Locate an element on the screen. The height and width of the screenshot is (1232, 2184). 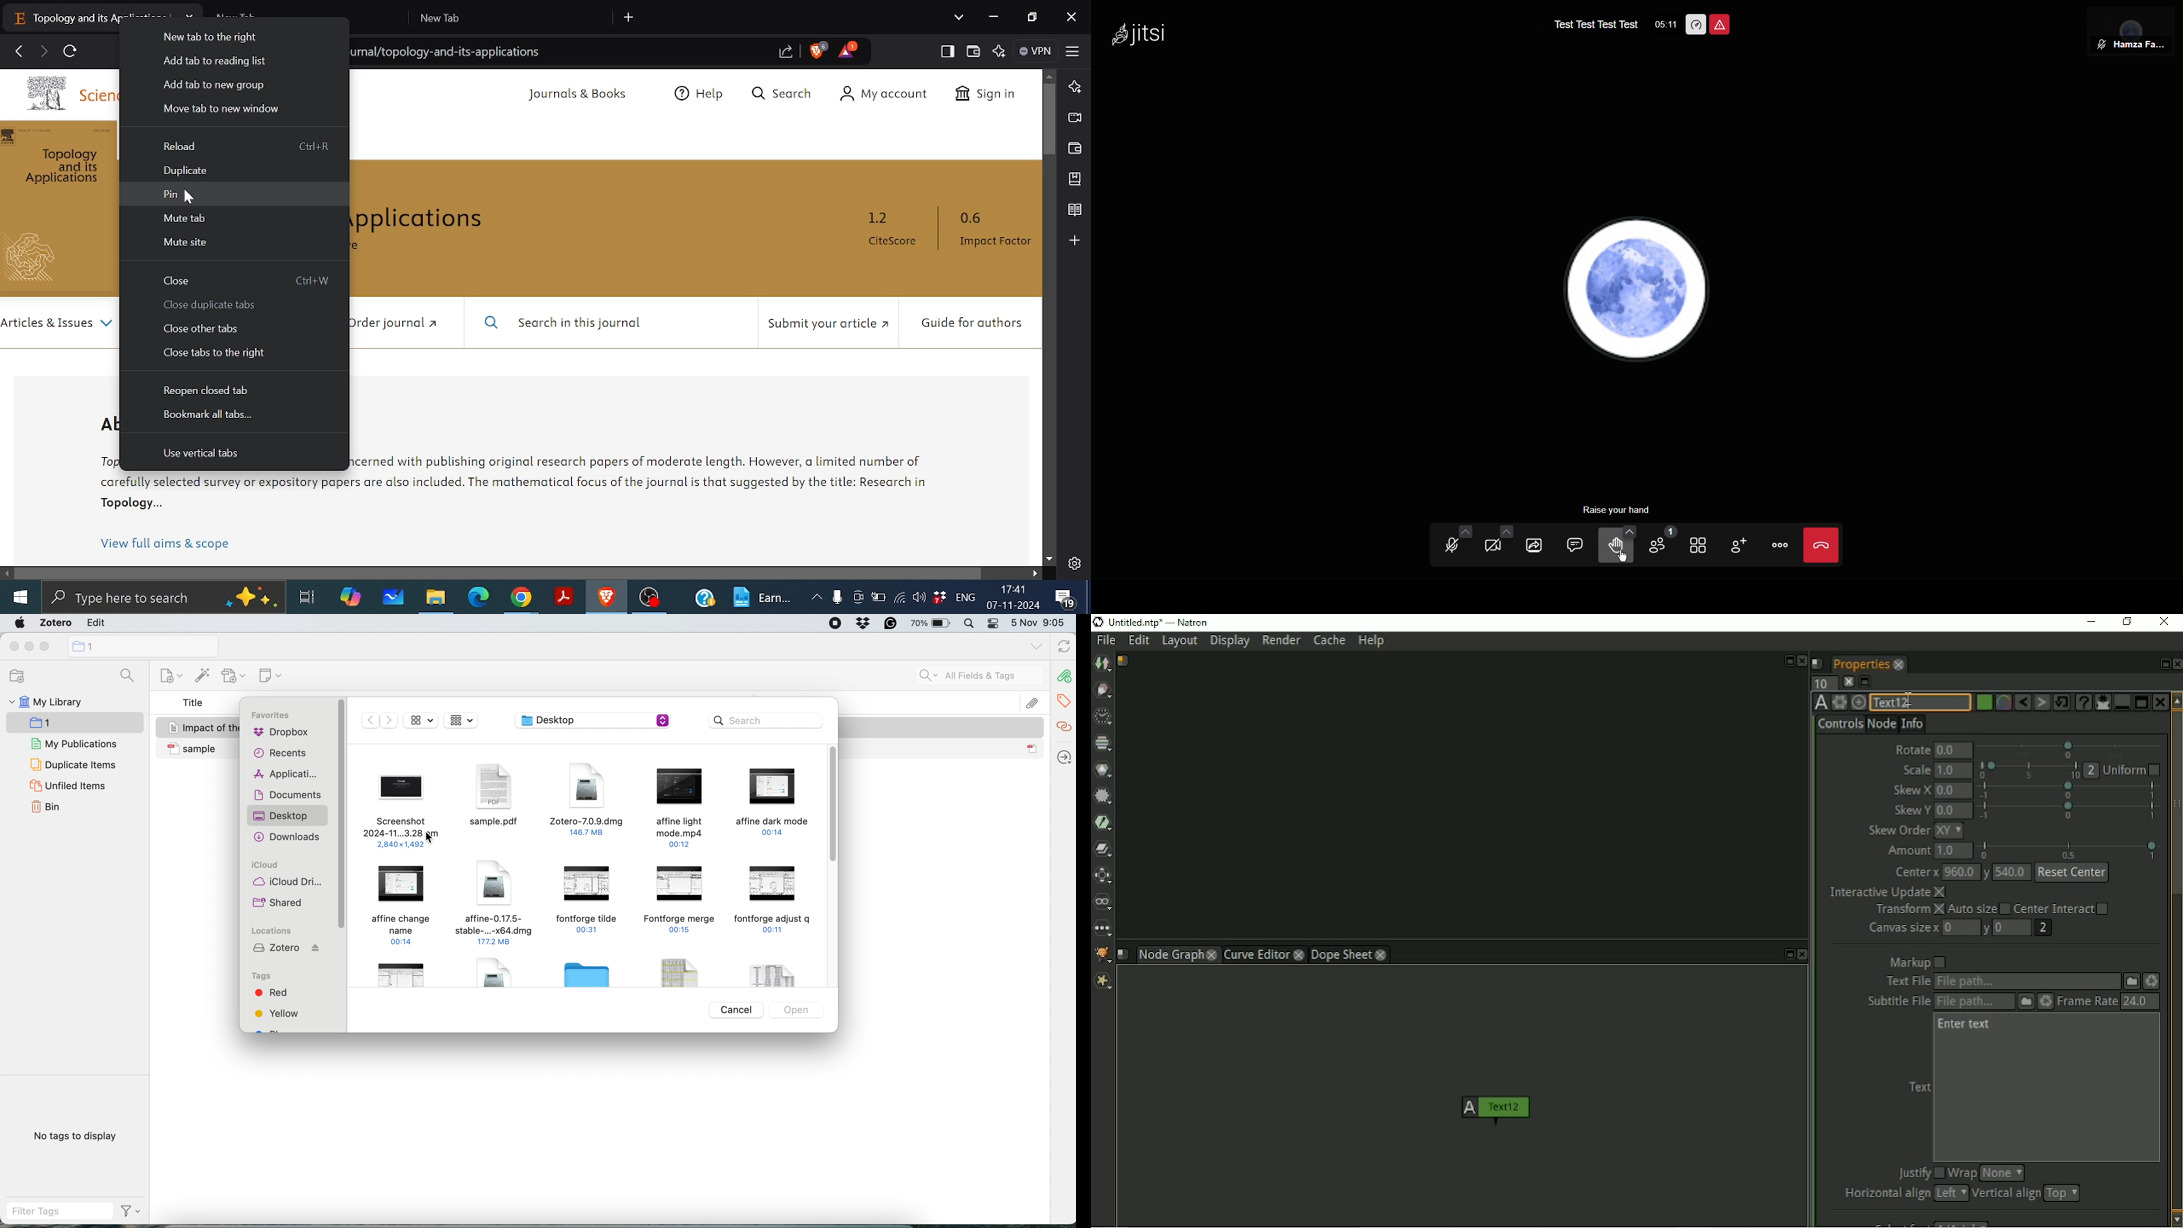
control center is located at coordinates (994, 625).